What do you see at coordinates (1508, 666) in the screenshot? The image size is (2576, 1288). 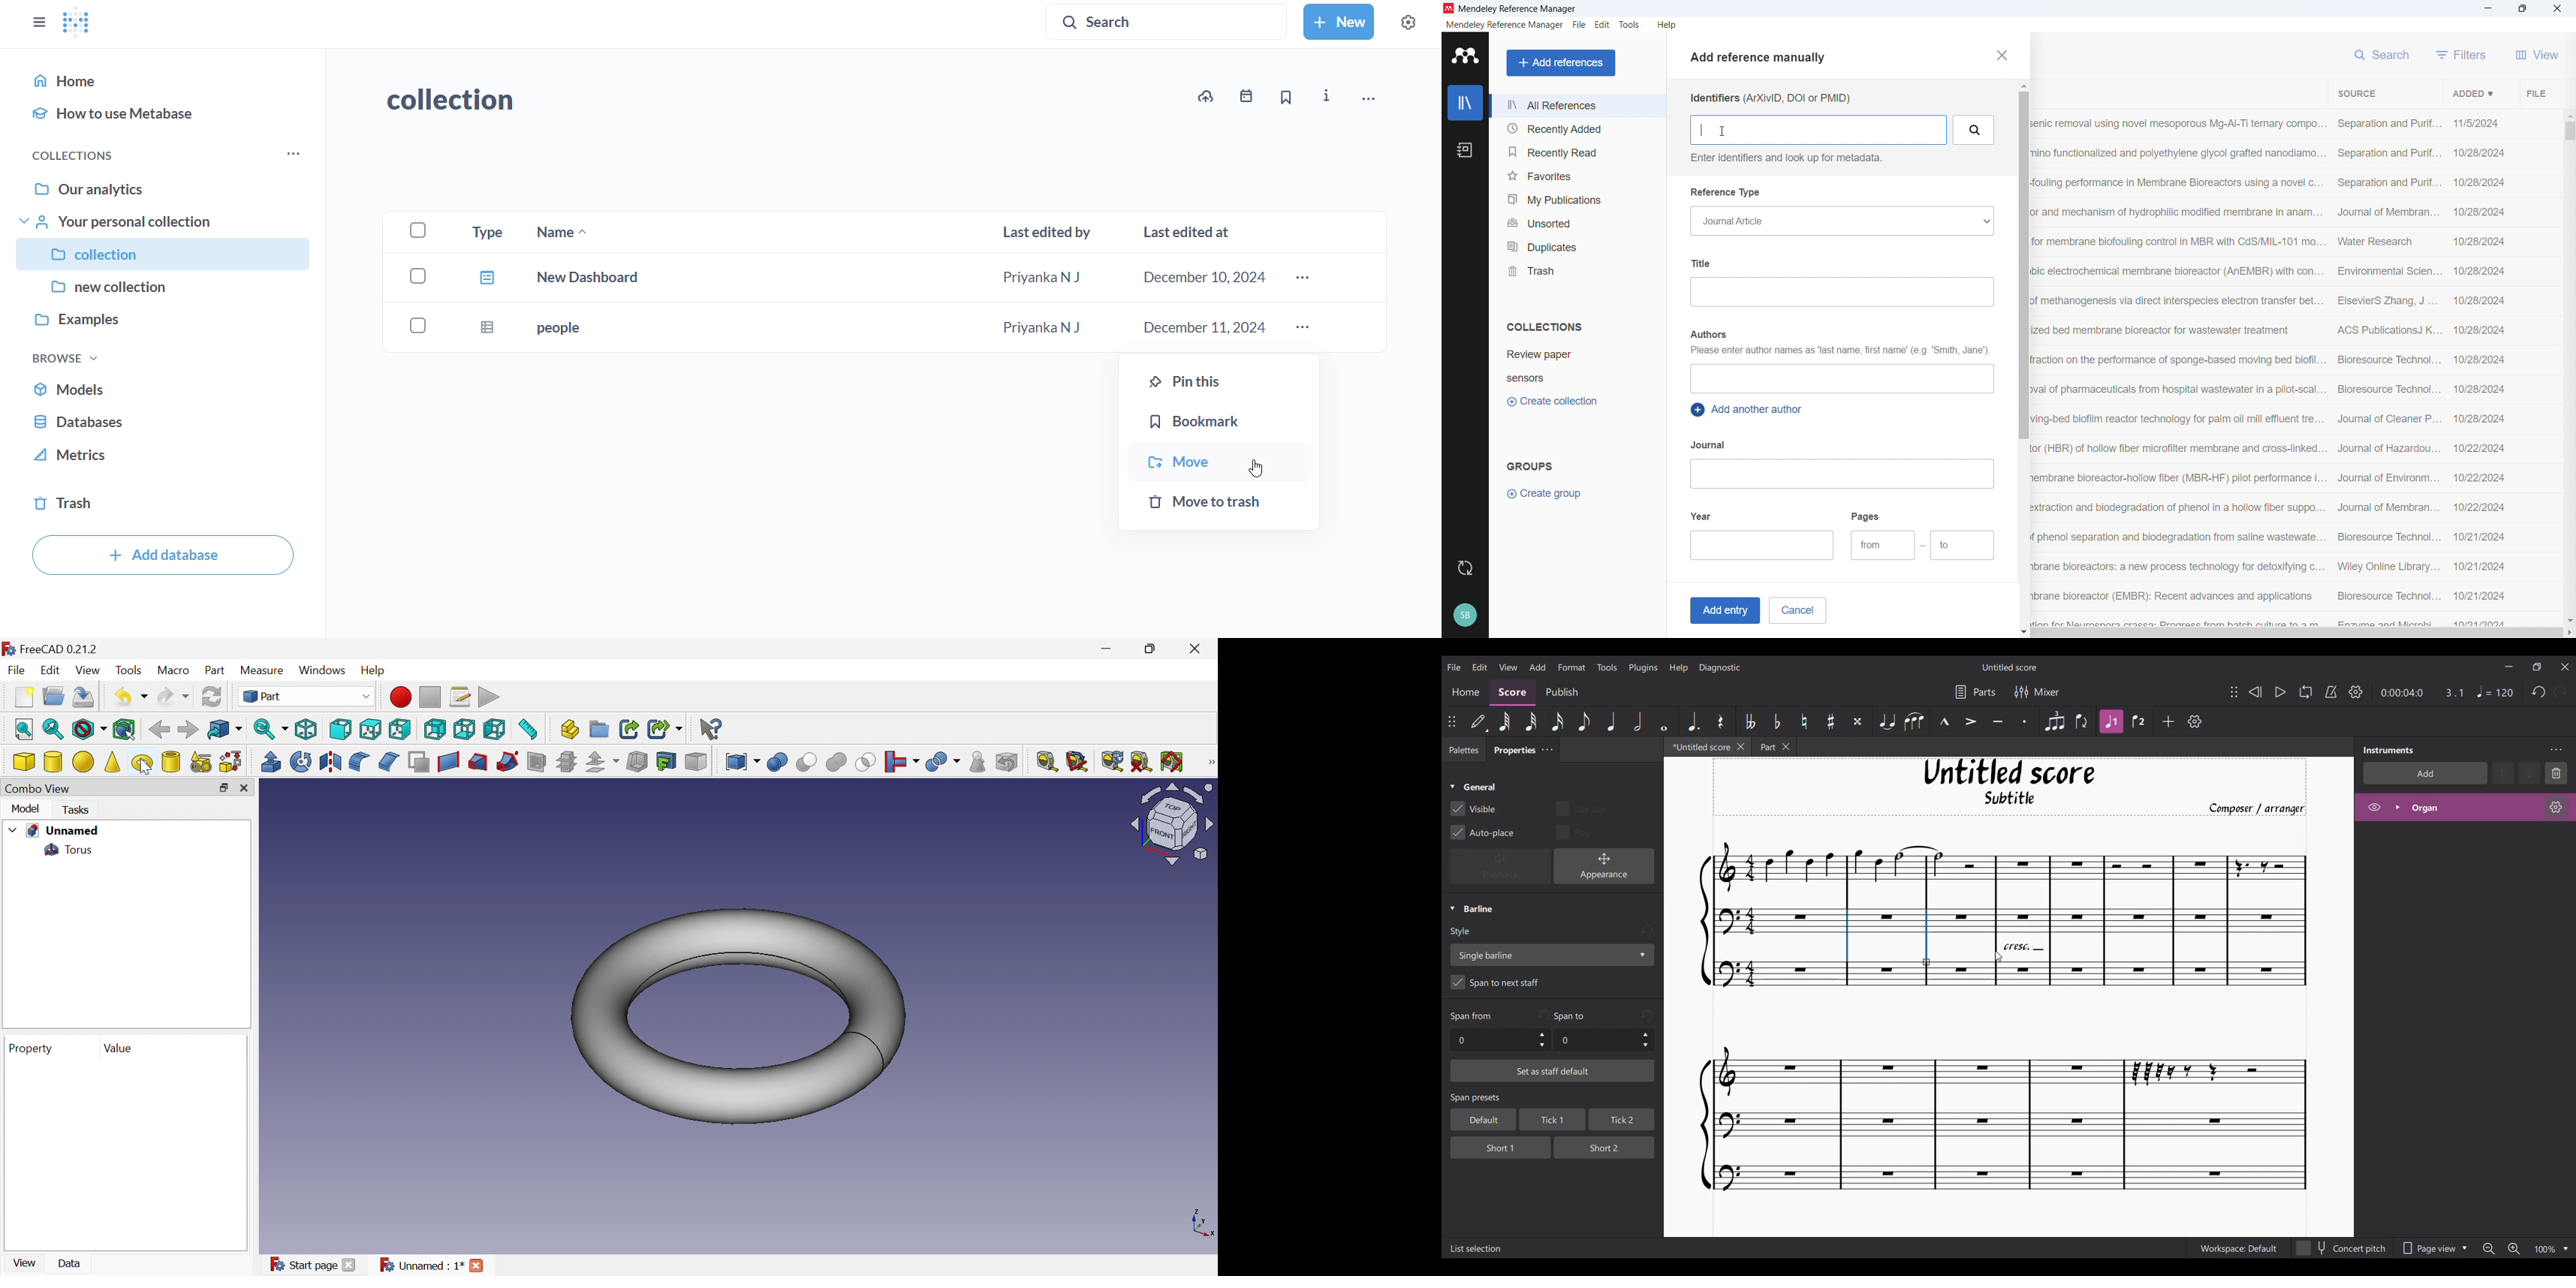 I see `View menu` at bounding box center [1508, 666].